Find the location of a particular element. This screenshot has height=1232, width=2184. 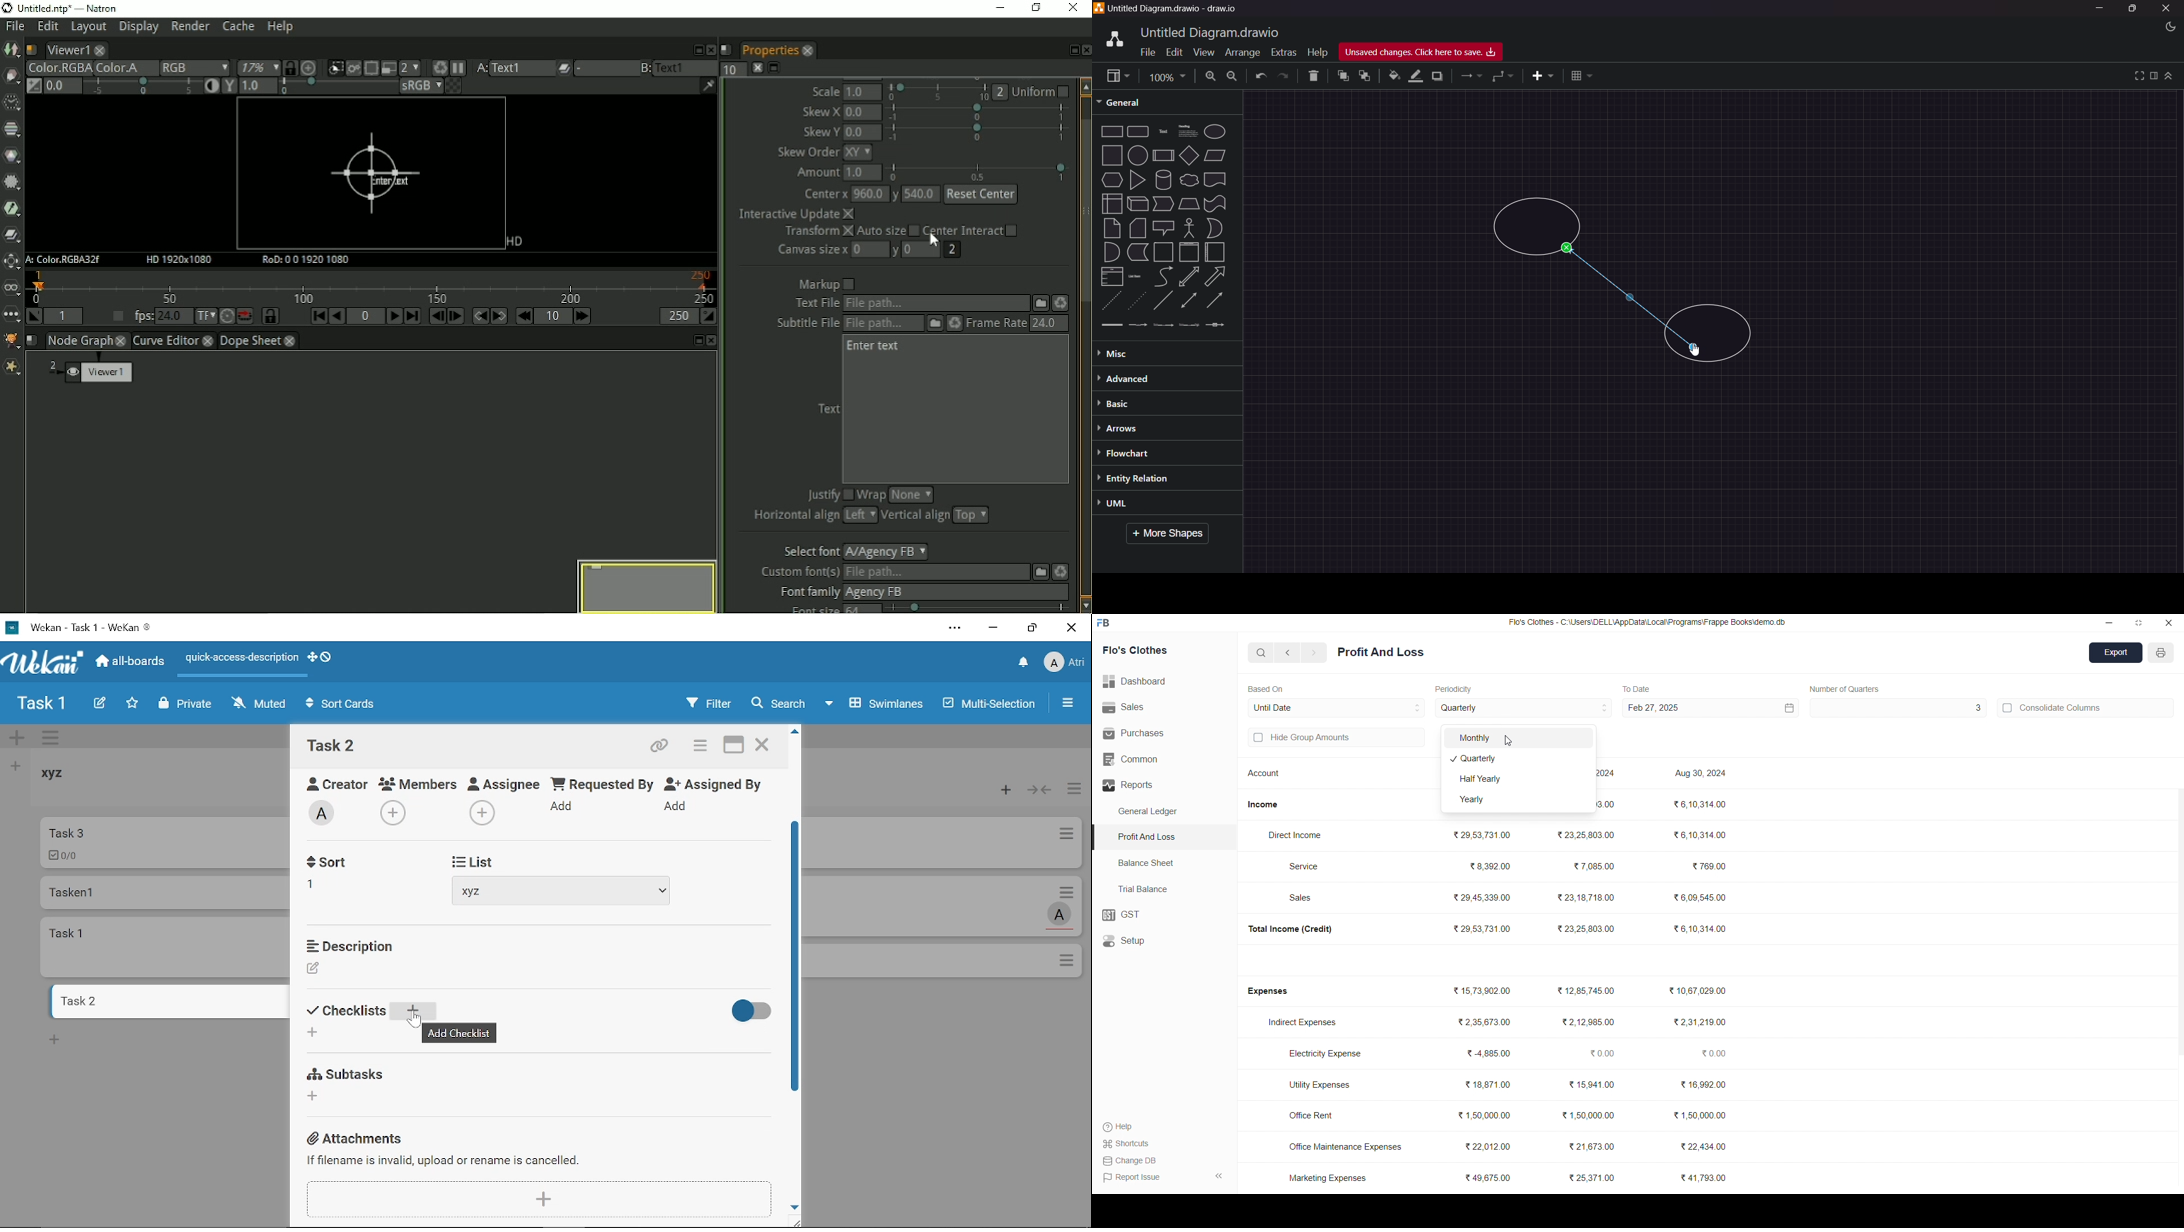

selected is located at coordinates (1099, 838).